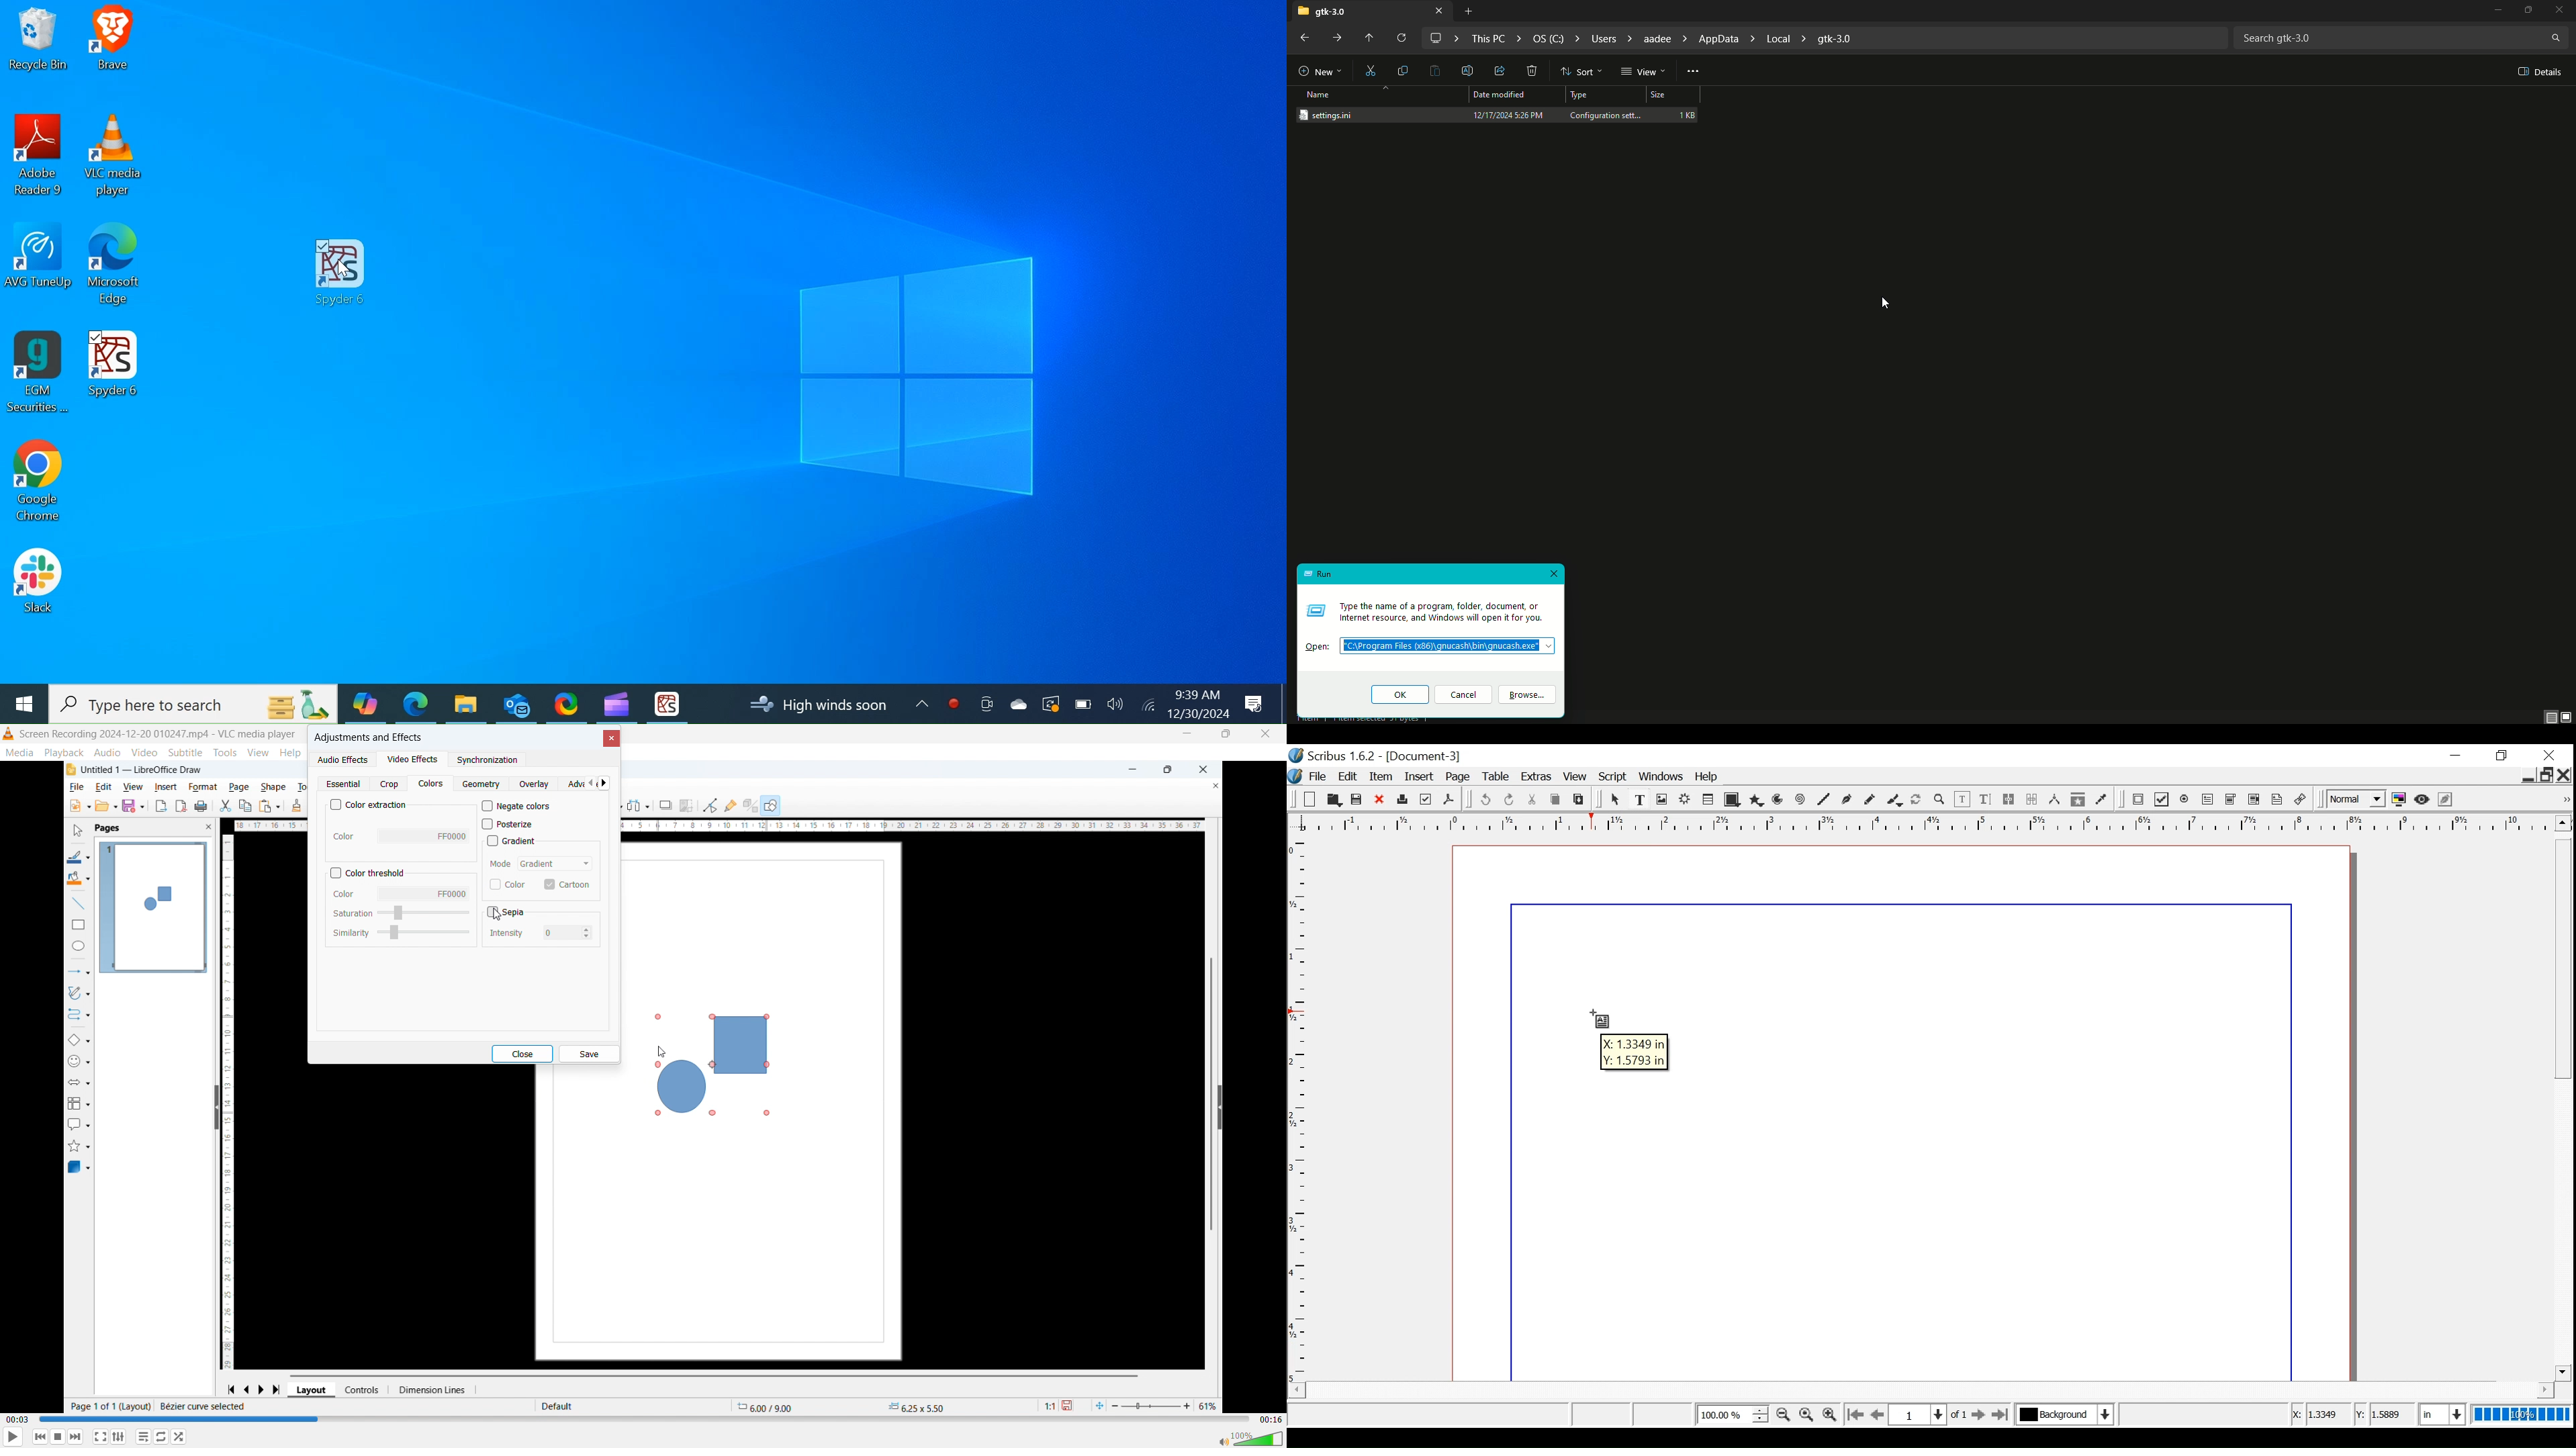 Image resolution: width=2576 pixels, height=1456 pixels. Describe the element at coordinates (1436, 72) in the screenshot. I see `Paste` at that location.